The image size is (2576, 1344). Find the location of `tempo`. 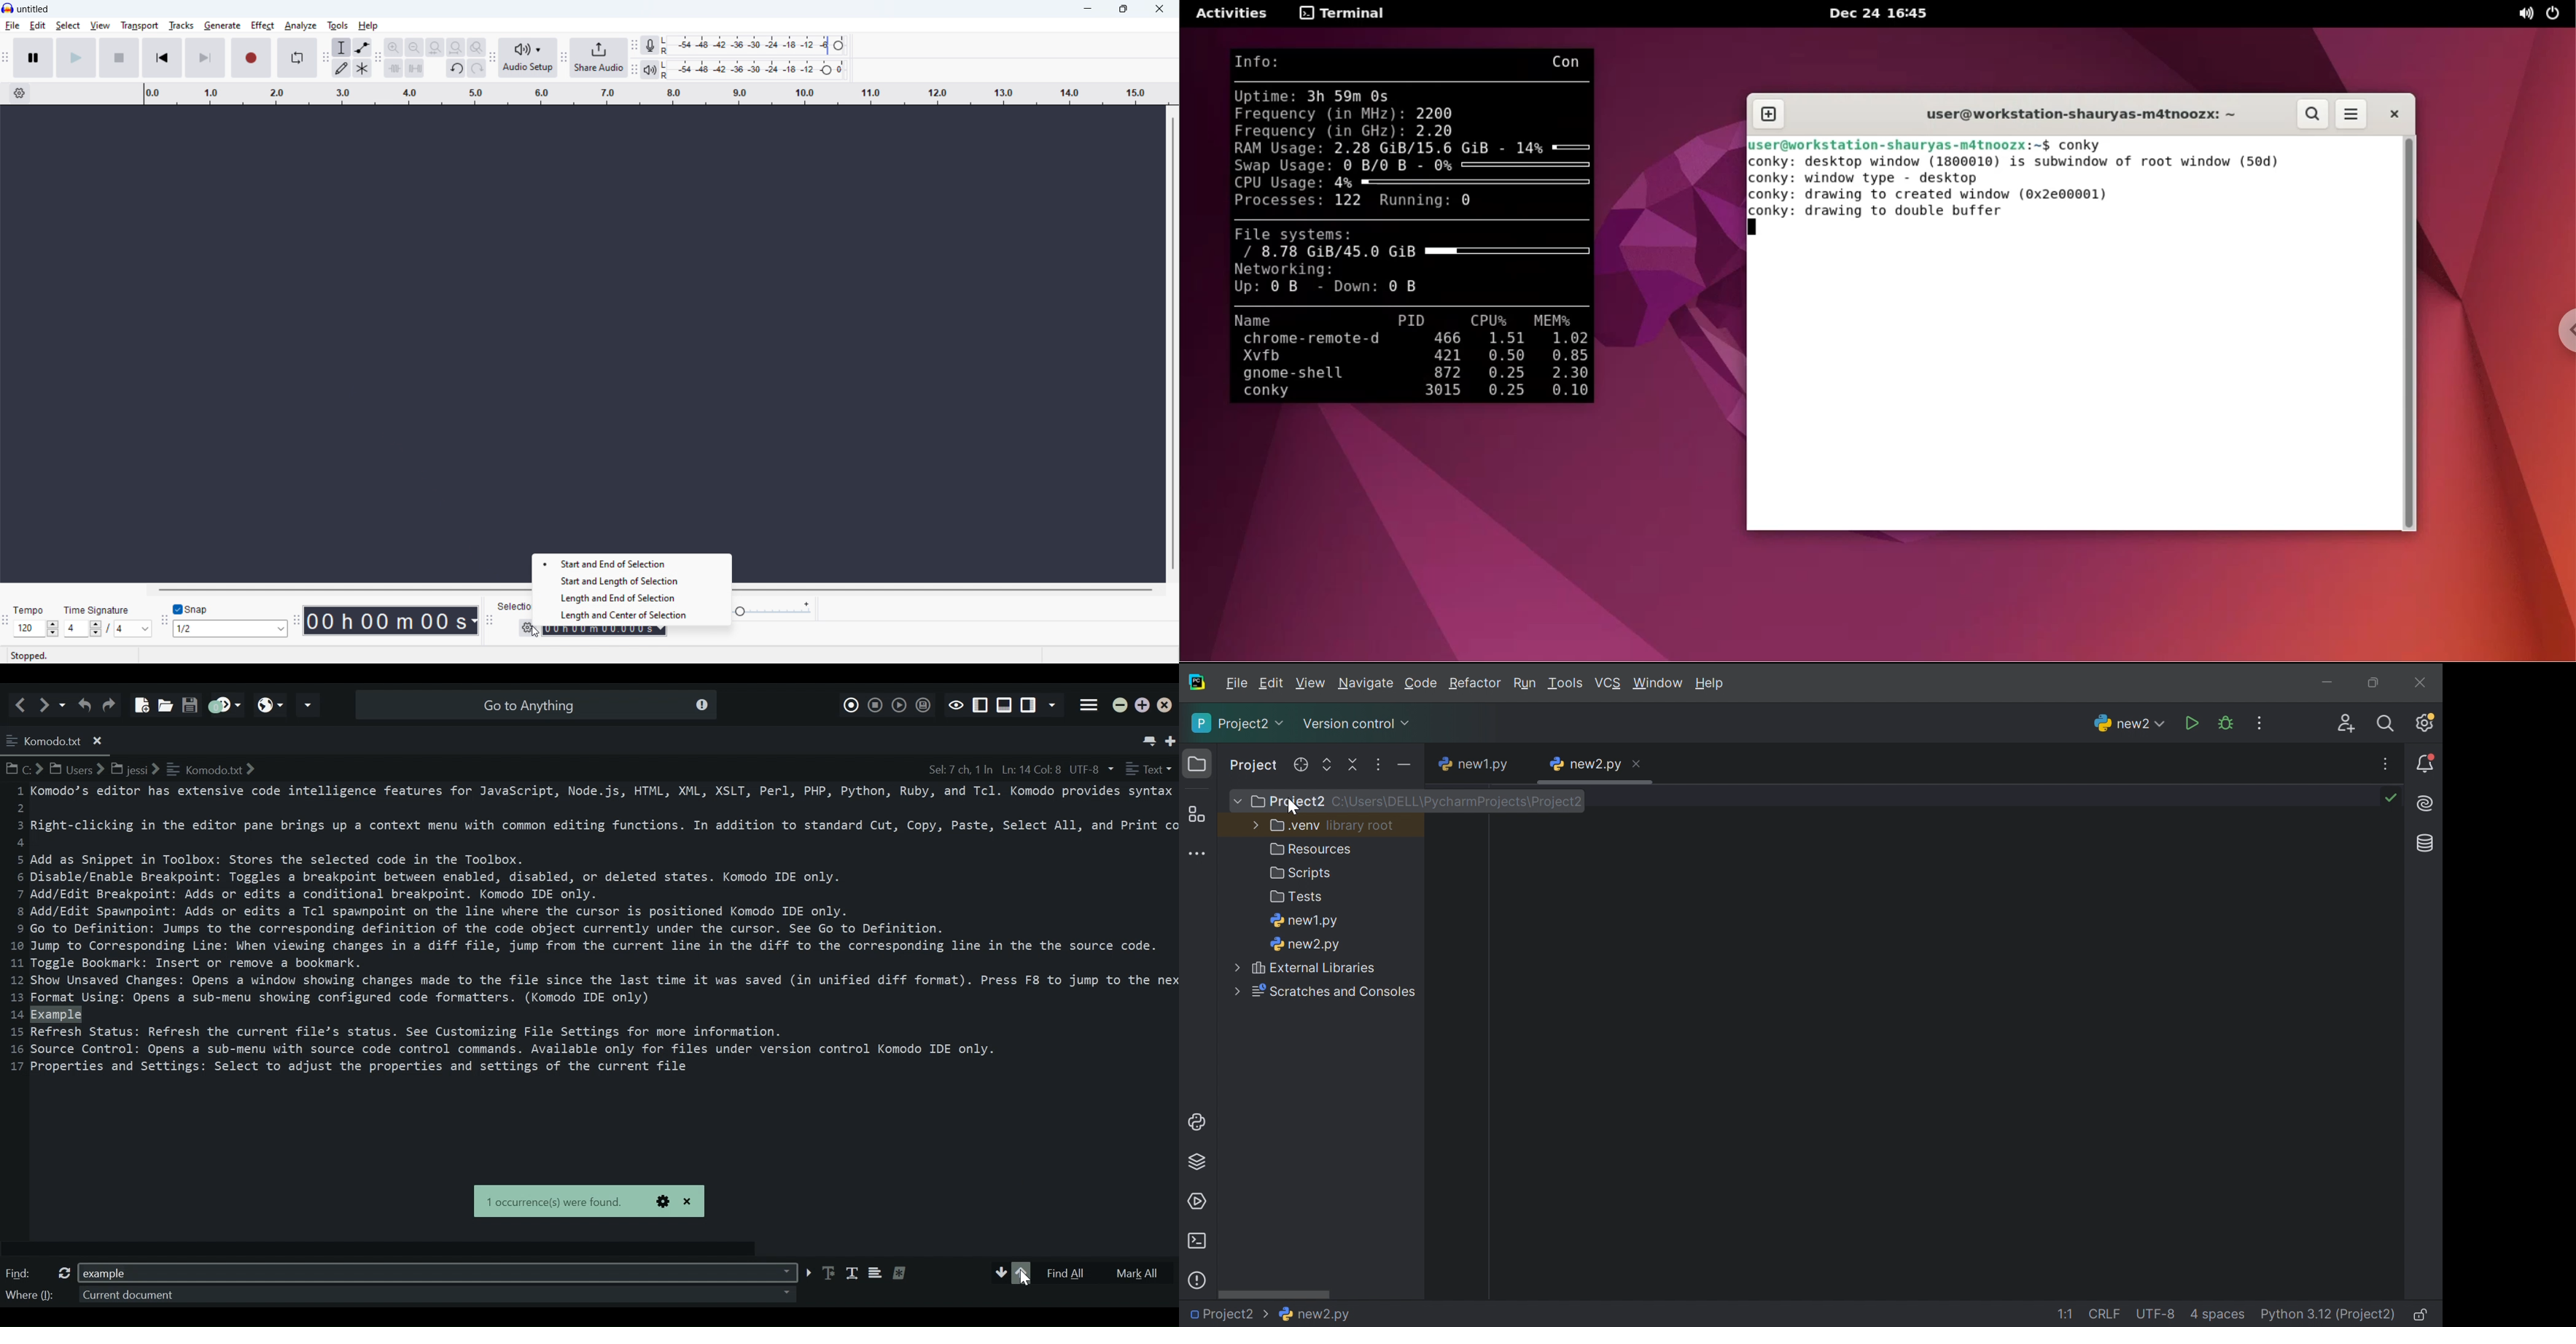

tempo is located at coordinates (28, 610).